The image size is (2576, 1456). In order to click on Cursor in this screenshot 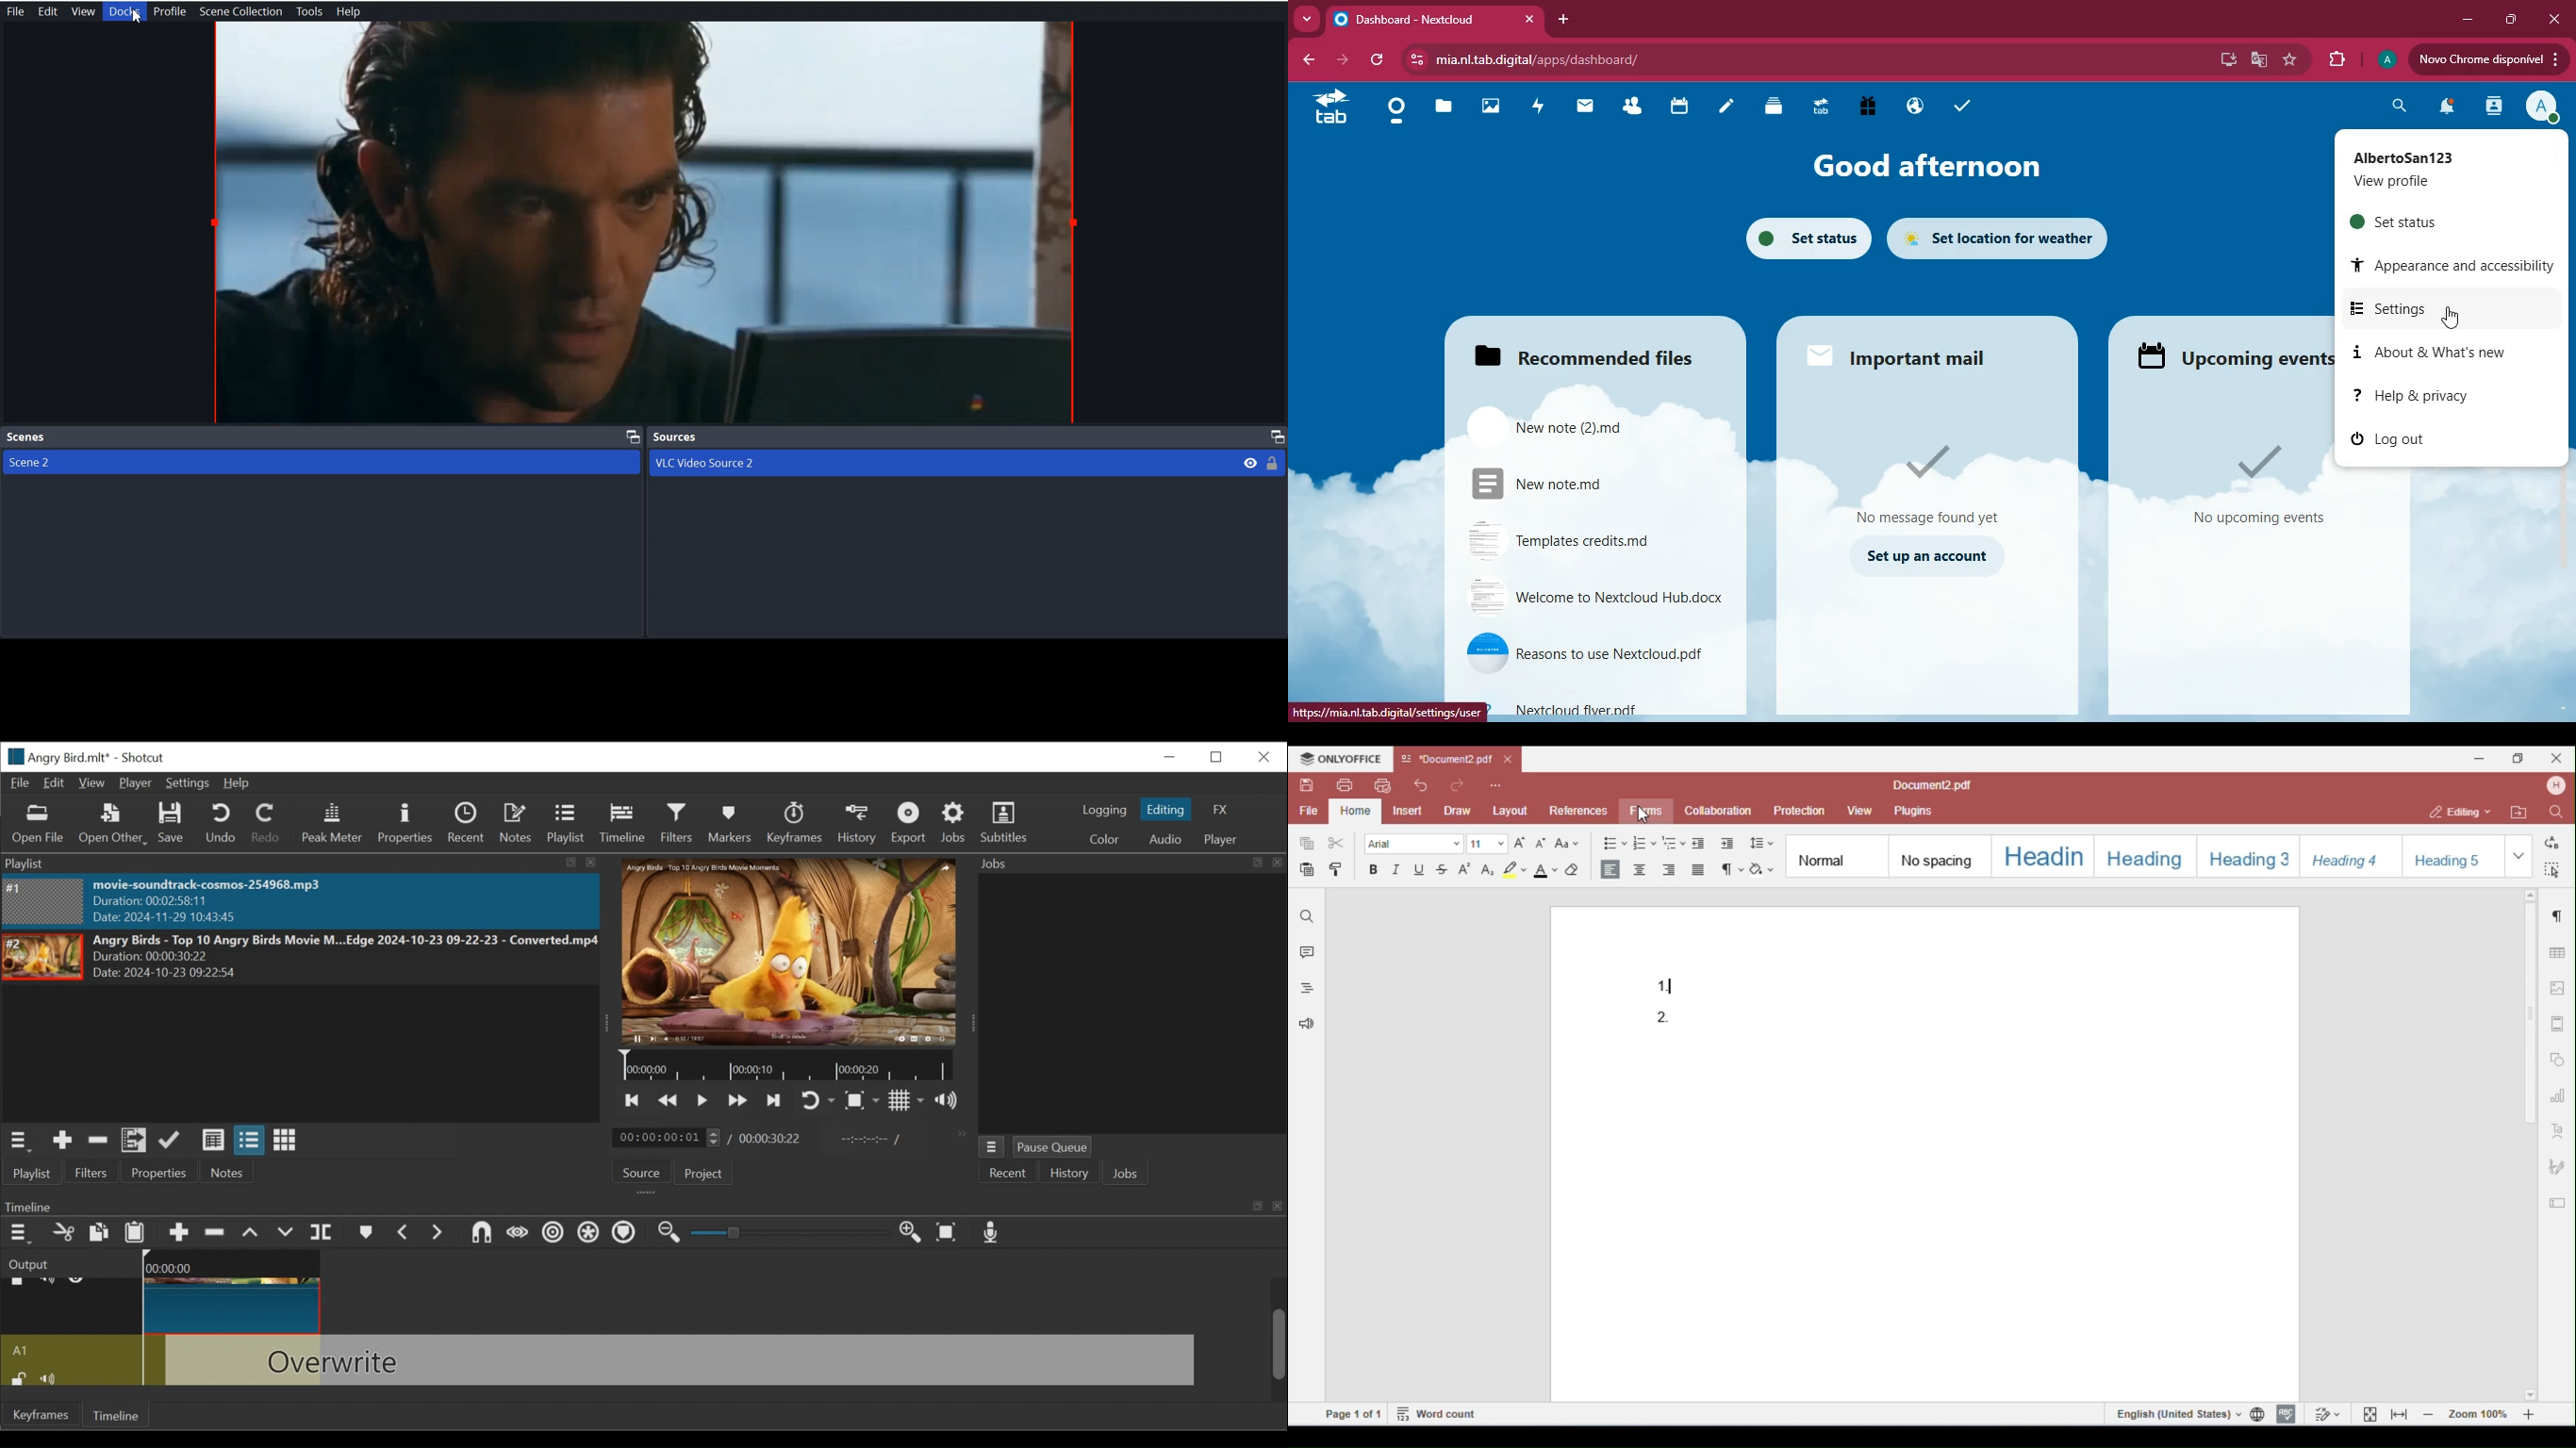, I will do `click(140, 18)`.